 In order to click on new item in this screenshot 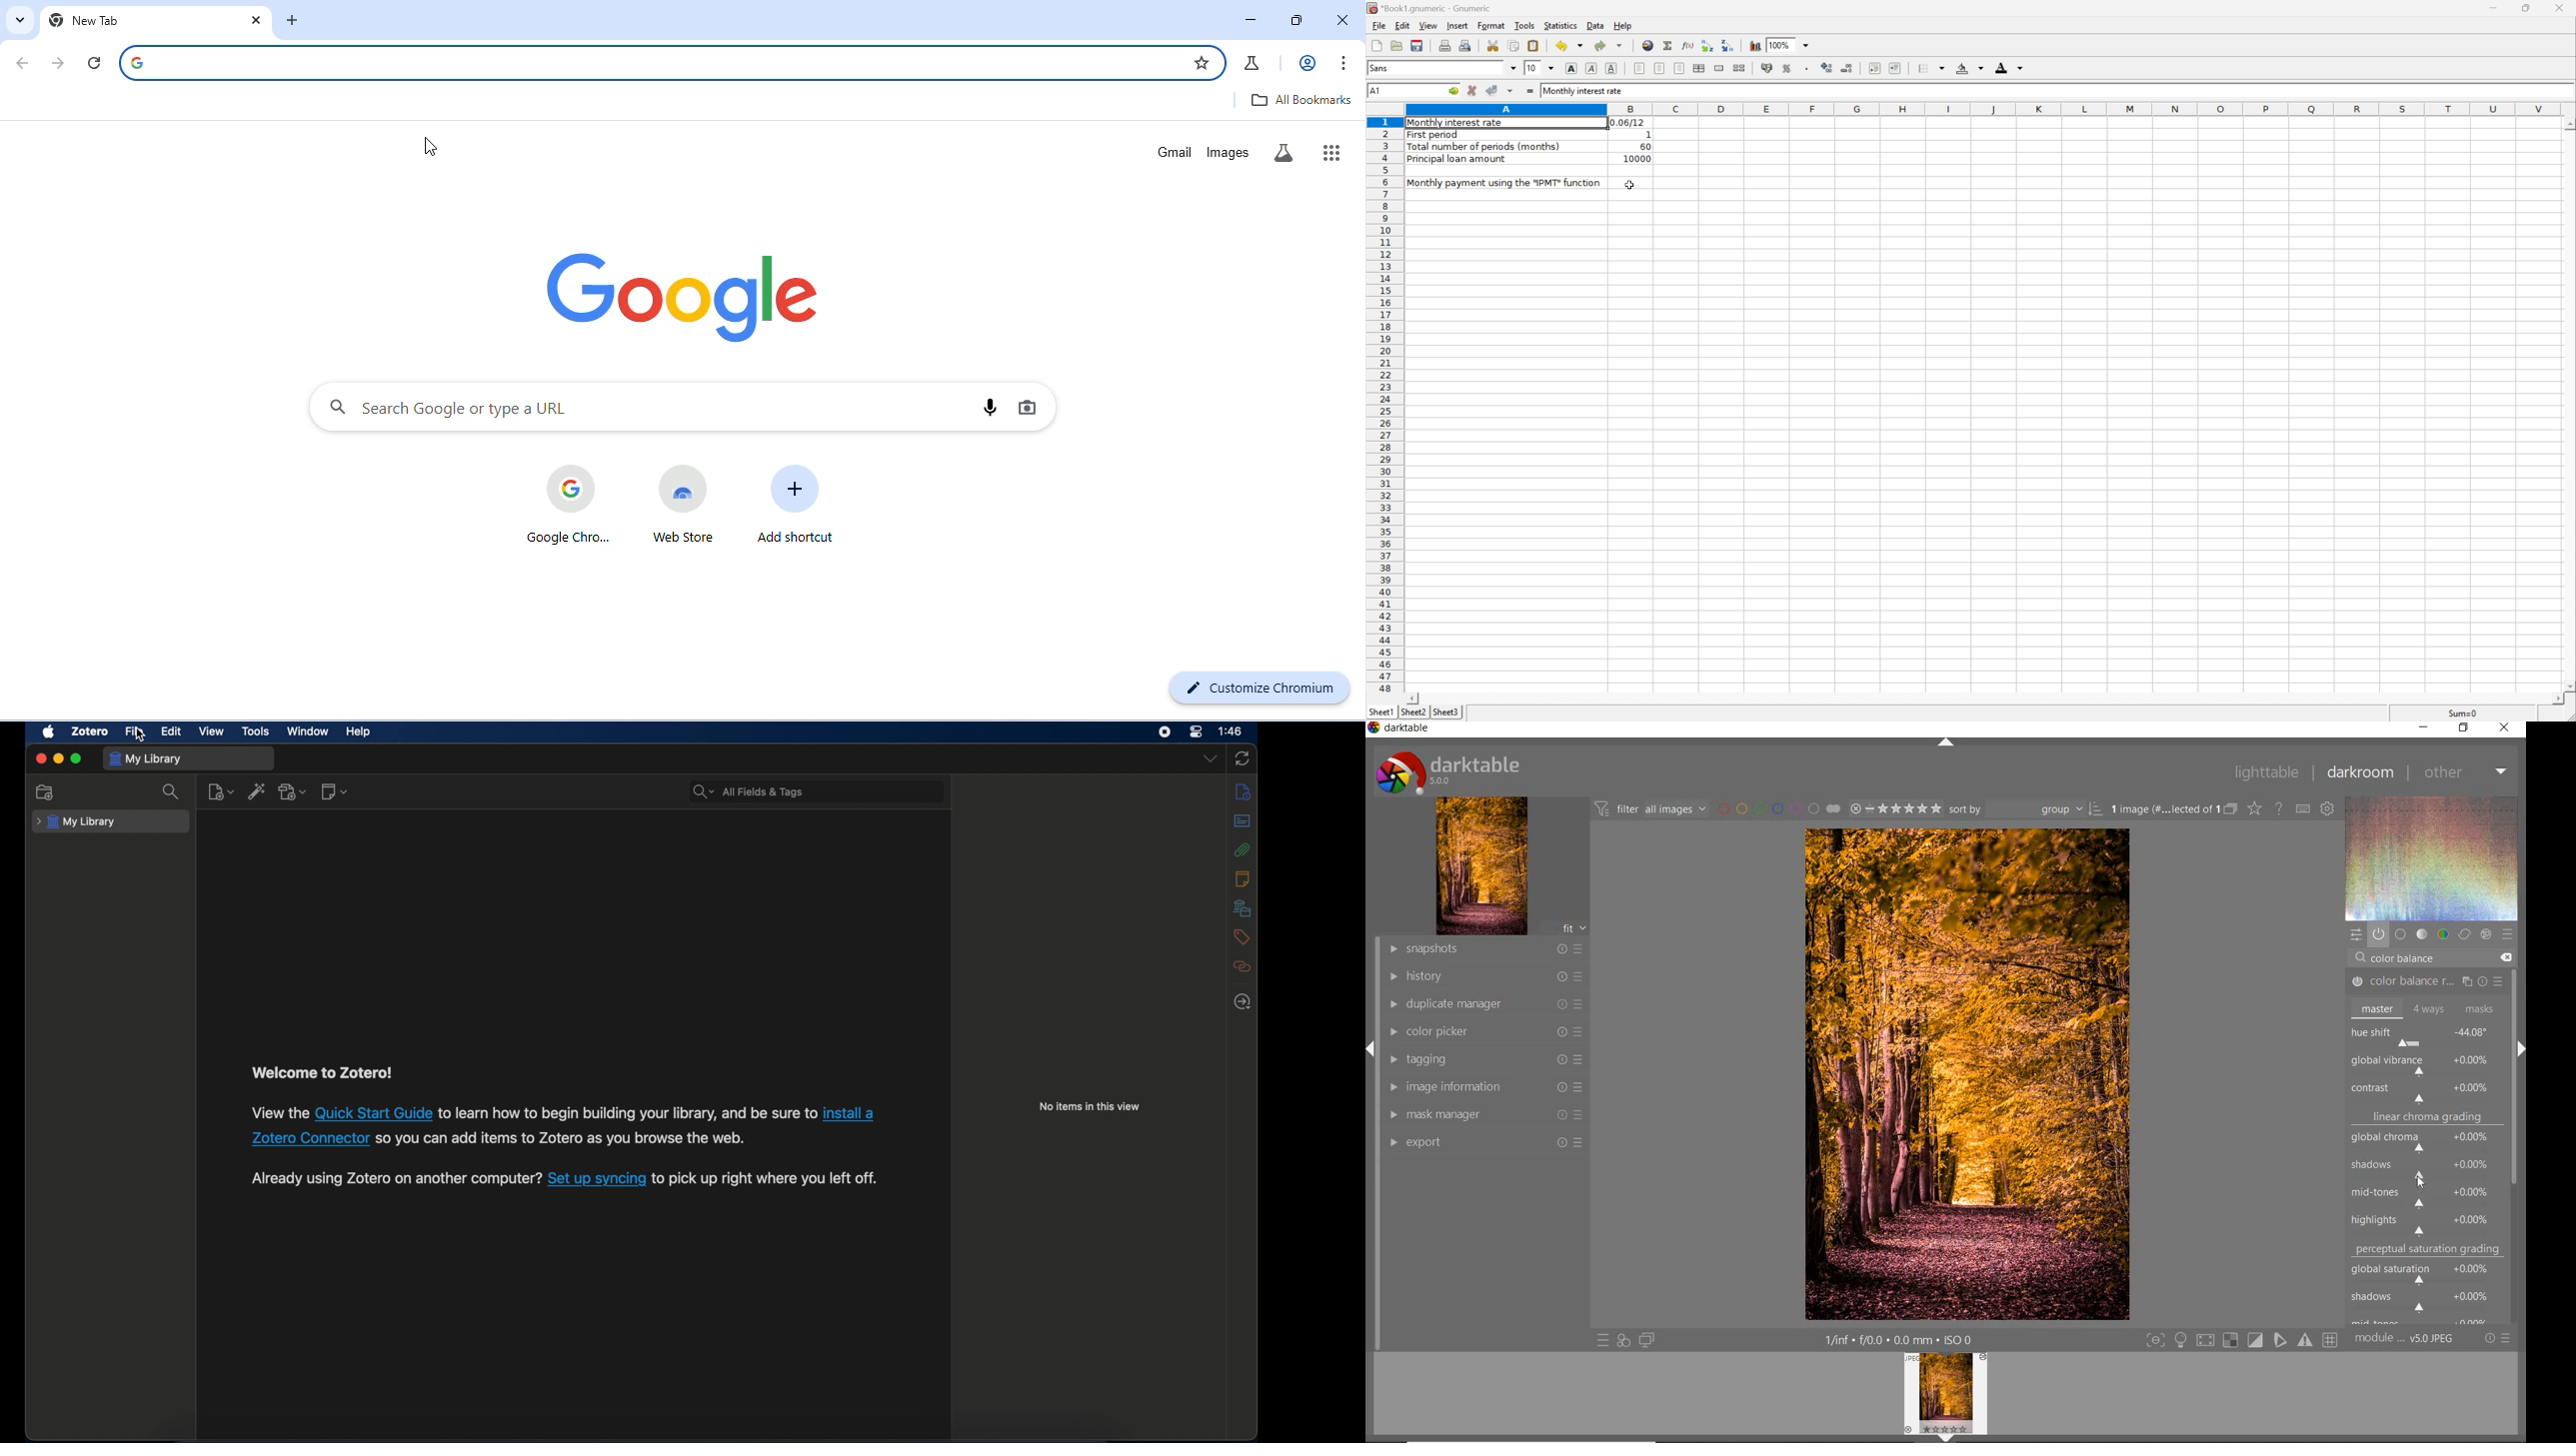, I will do `click(221, 792)`.